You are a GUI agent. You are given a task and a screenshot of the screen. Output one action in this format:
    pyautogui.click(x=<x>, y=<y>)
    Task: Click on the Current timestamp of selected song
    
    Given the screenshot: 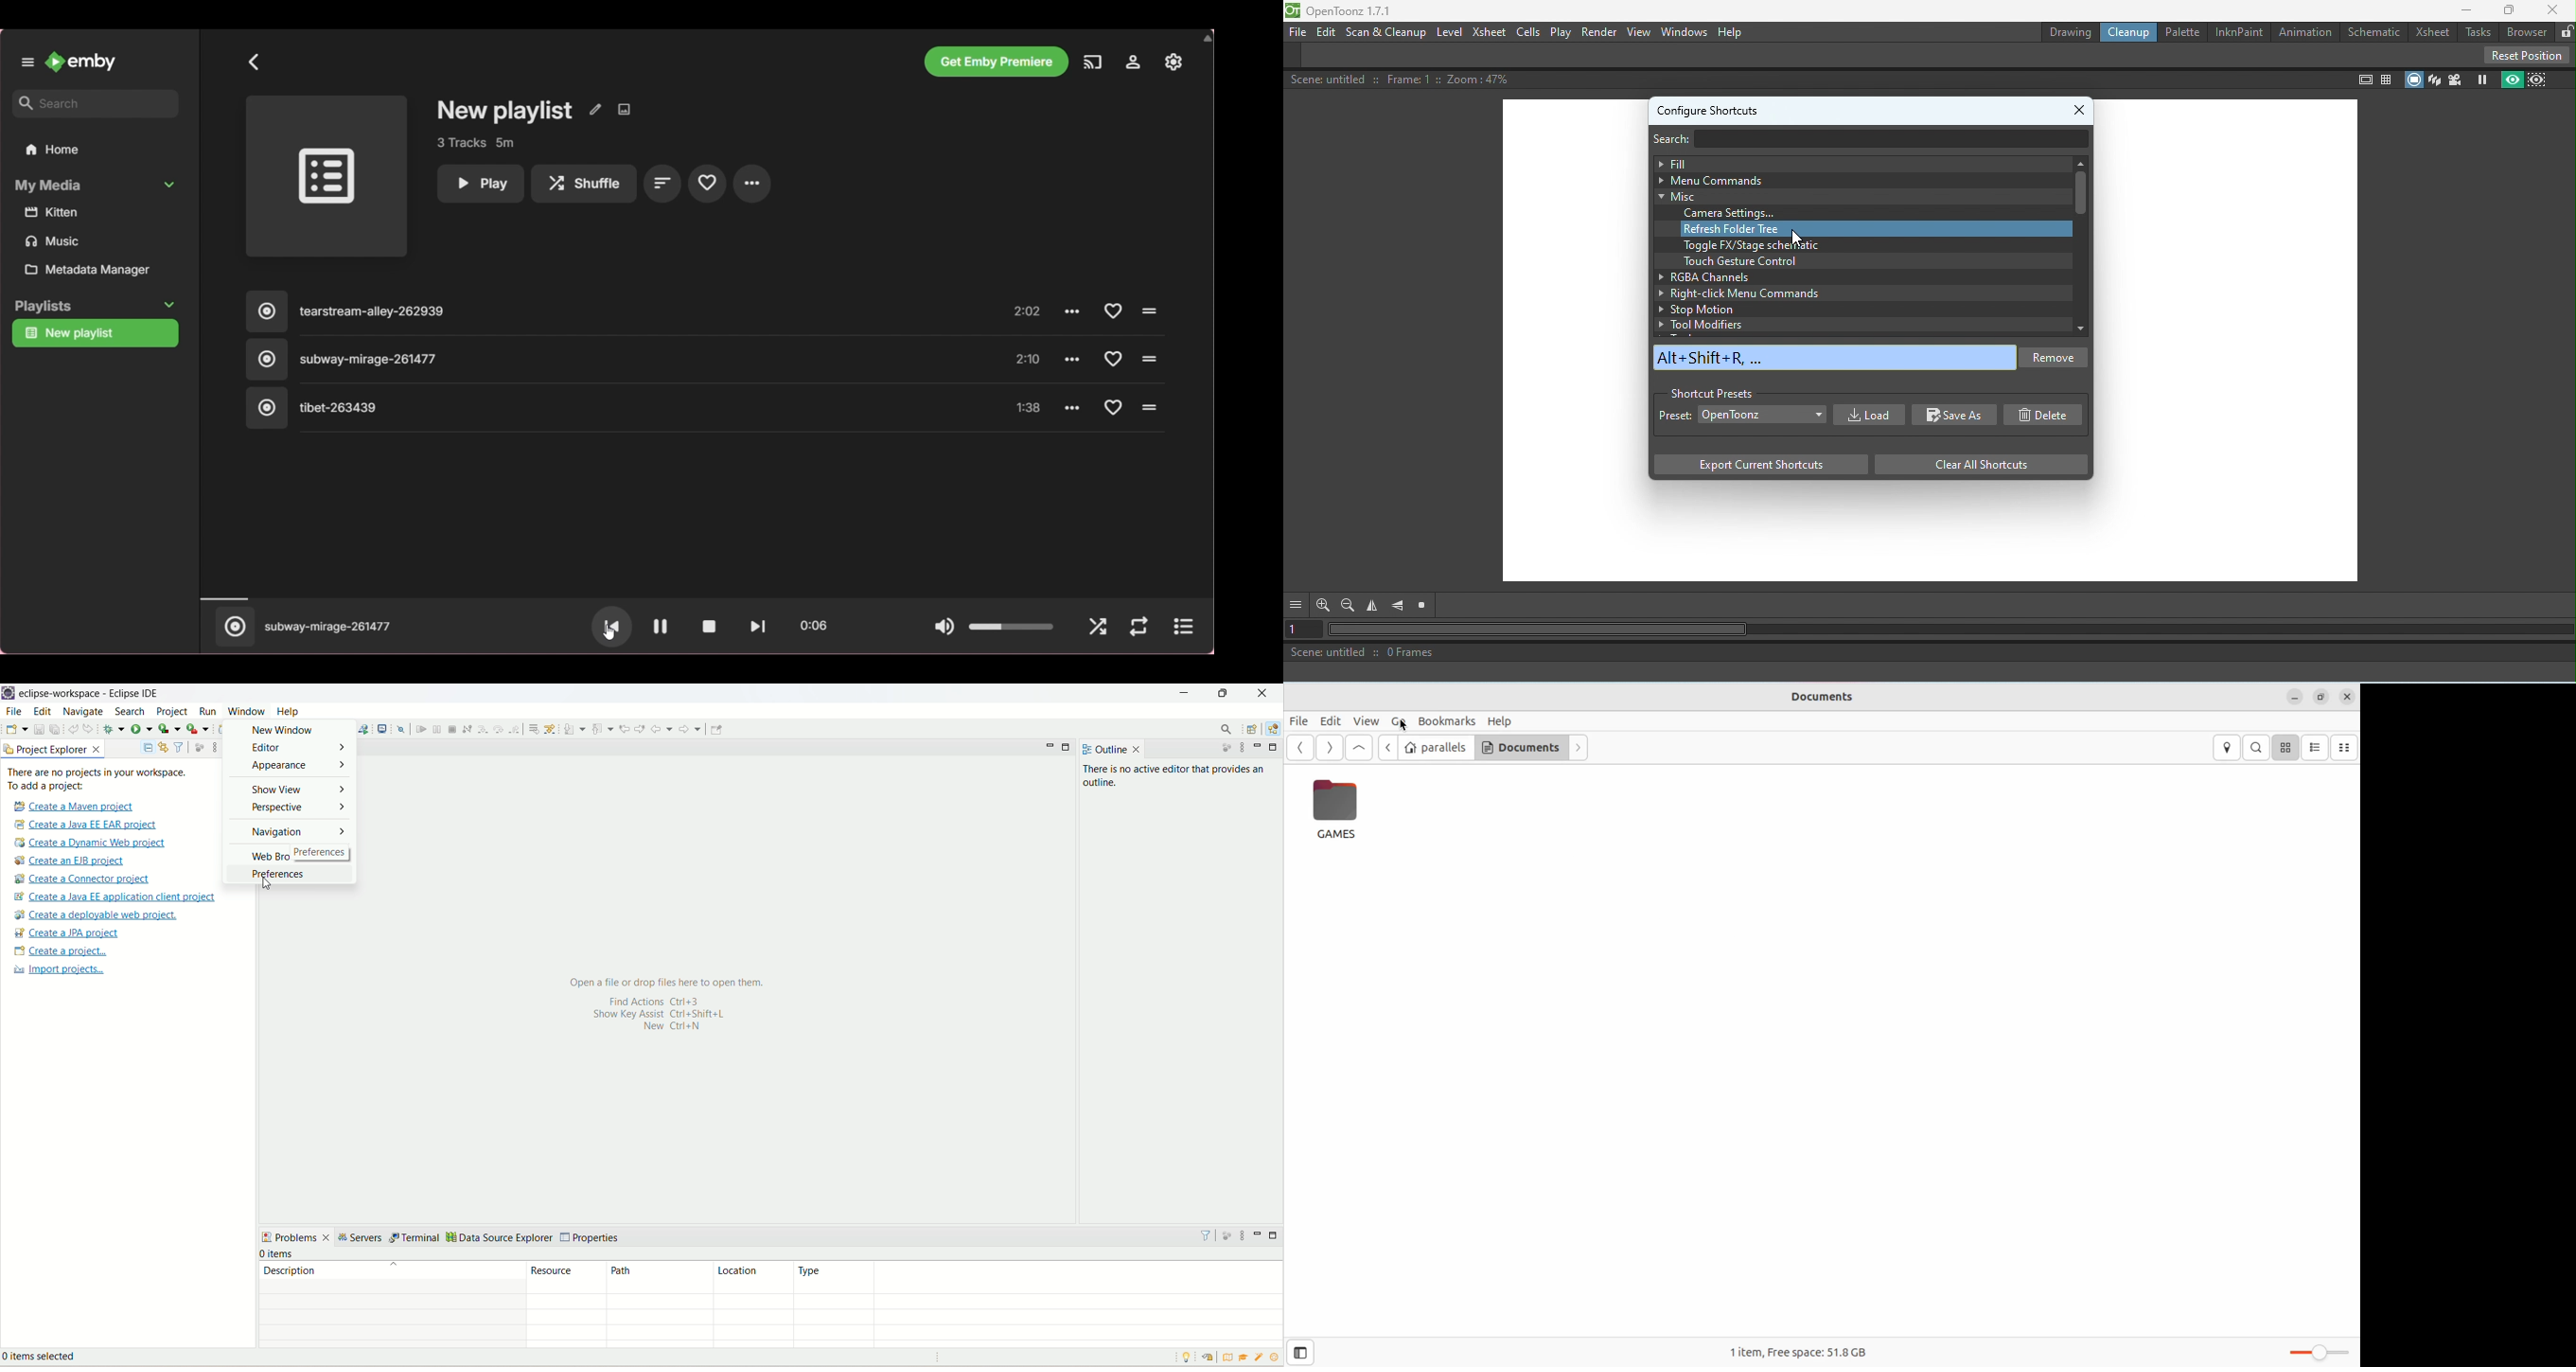 What is the action you would take?
    pyautogui.click(x=816, y=623)
    